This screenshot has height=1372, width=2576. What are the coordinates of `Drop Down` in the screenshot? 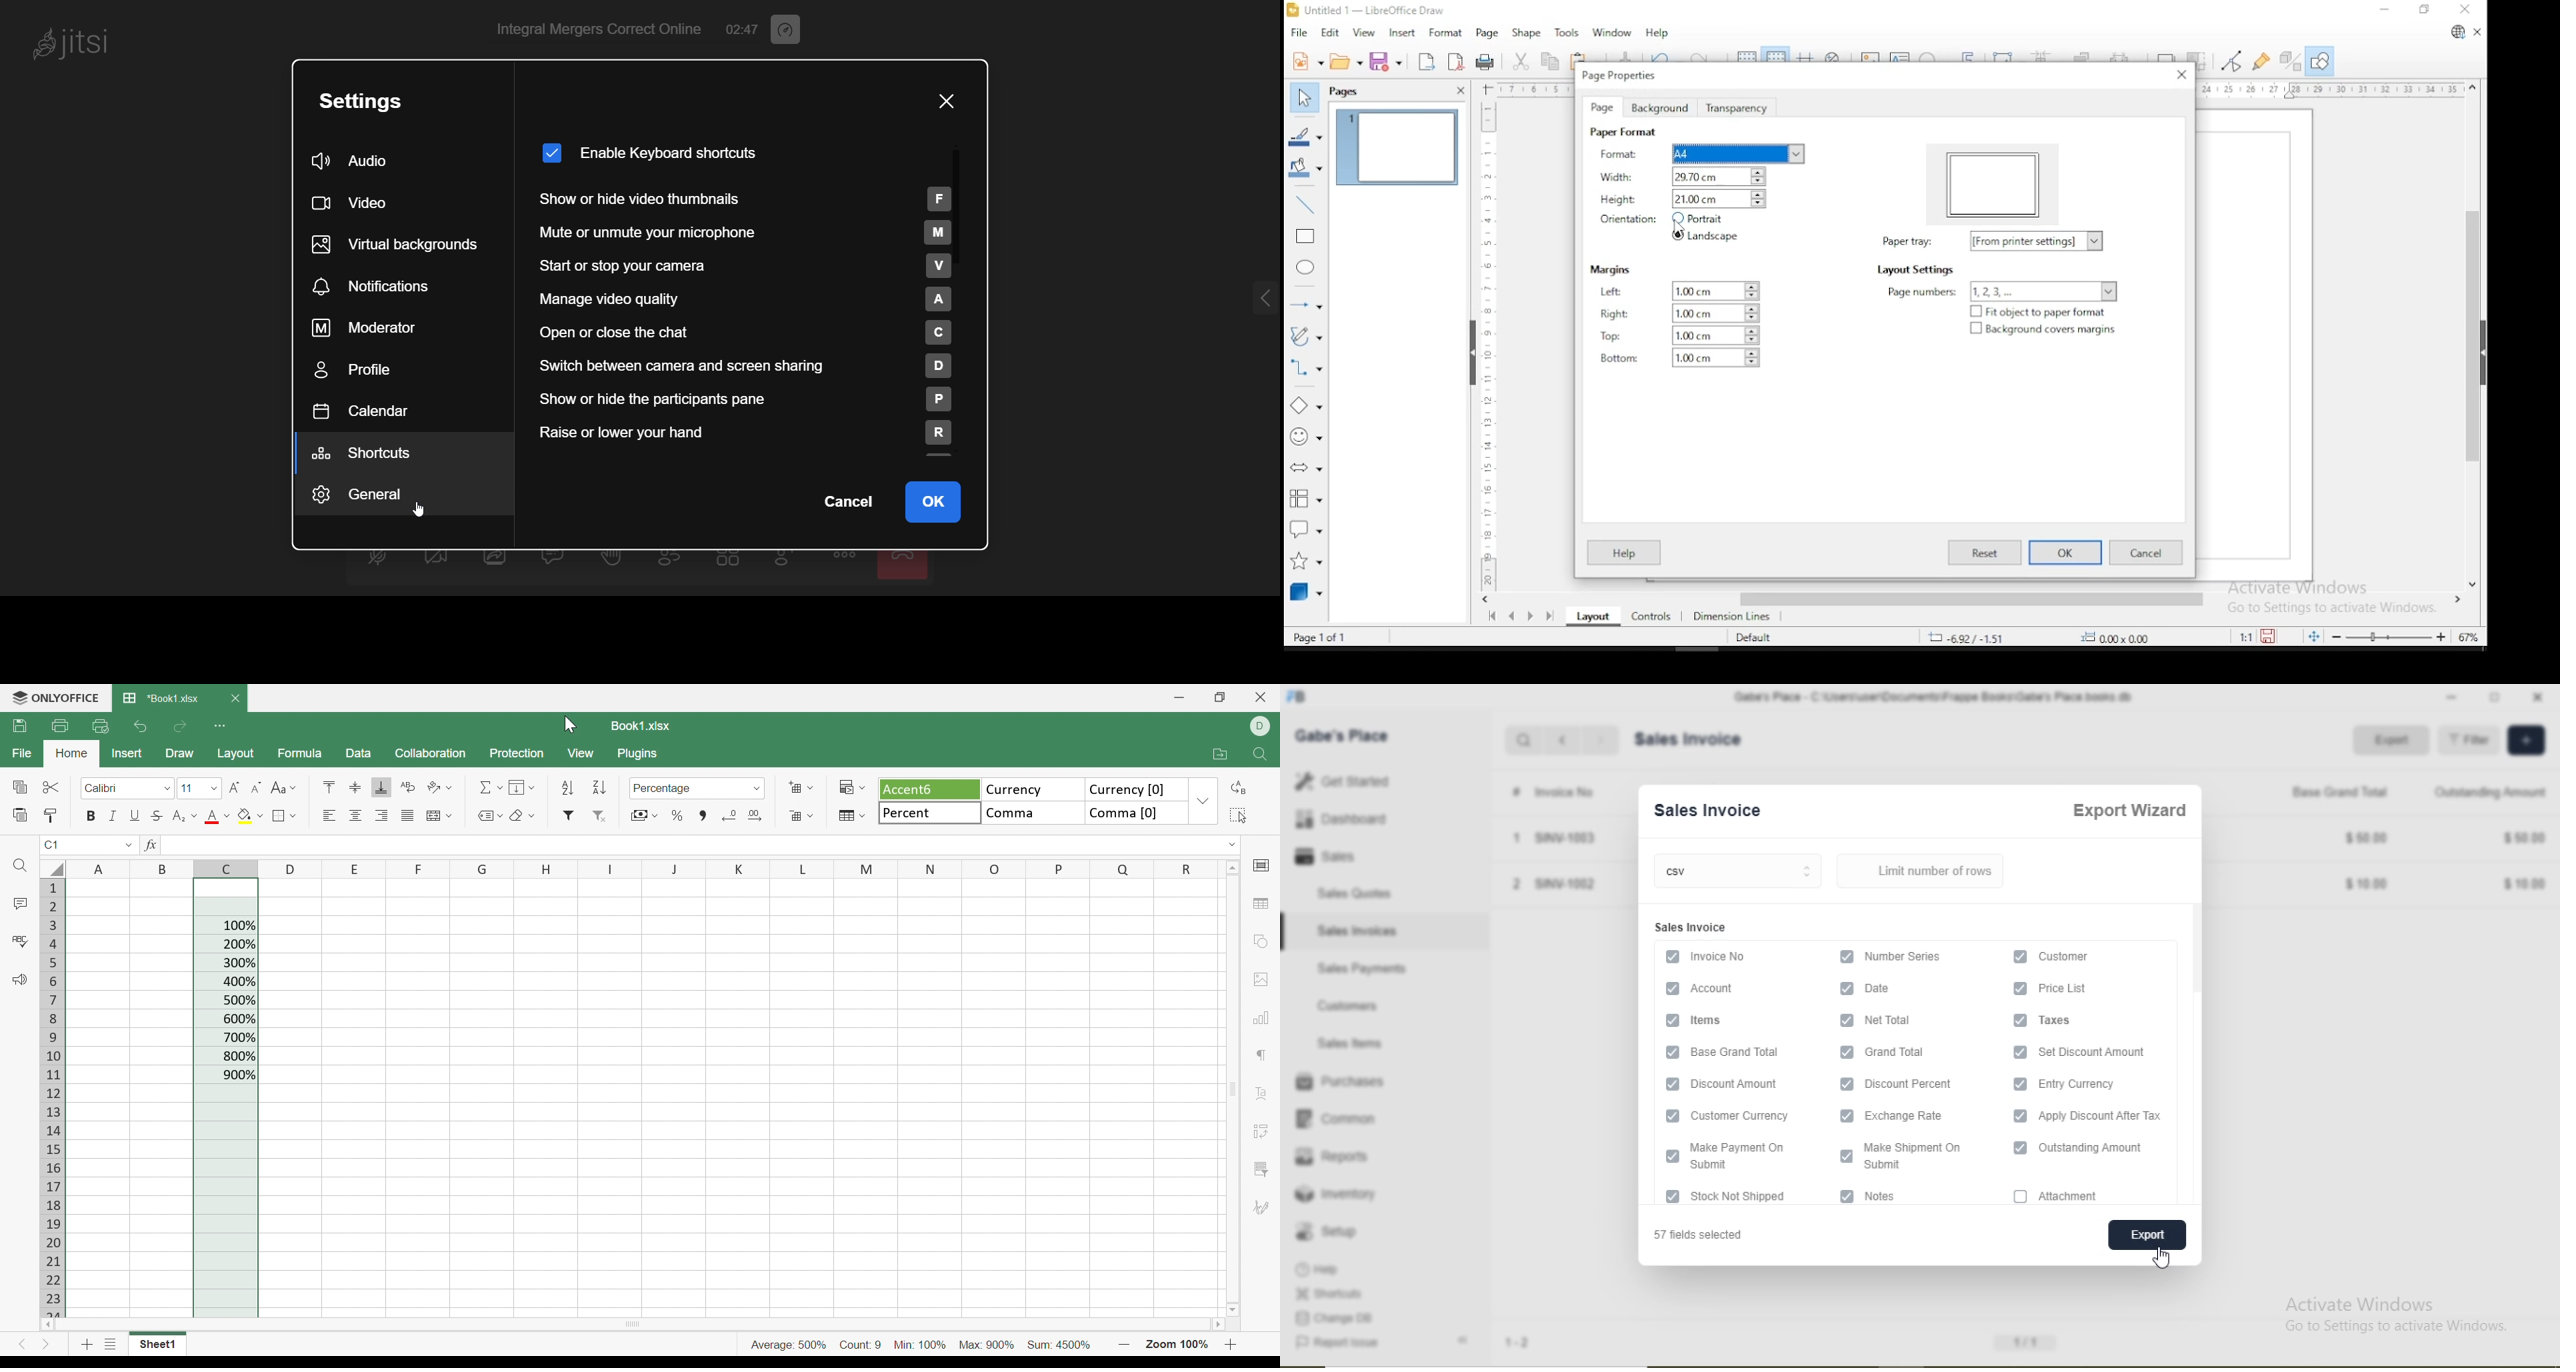 It's located at (1233, 845).